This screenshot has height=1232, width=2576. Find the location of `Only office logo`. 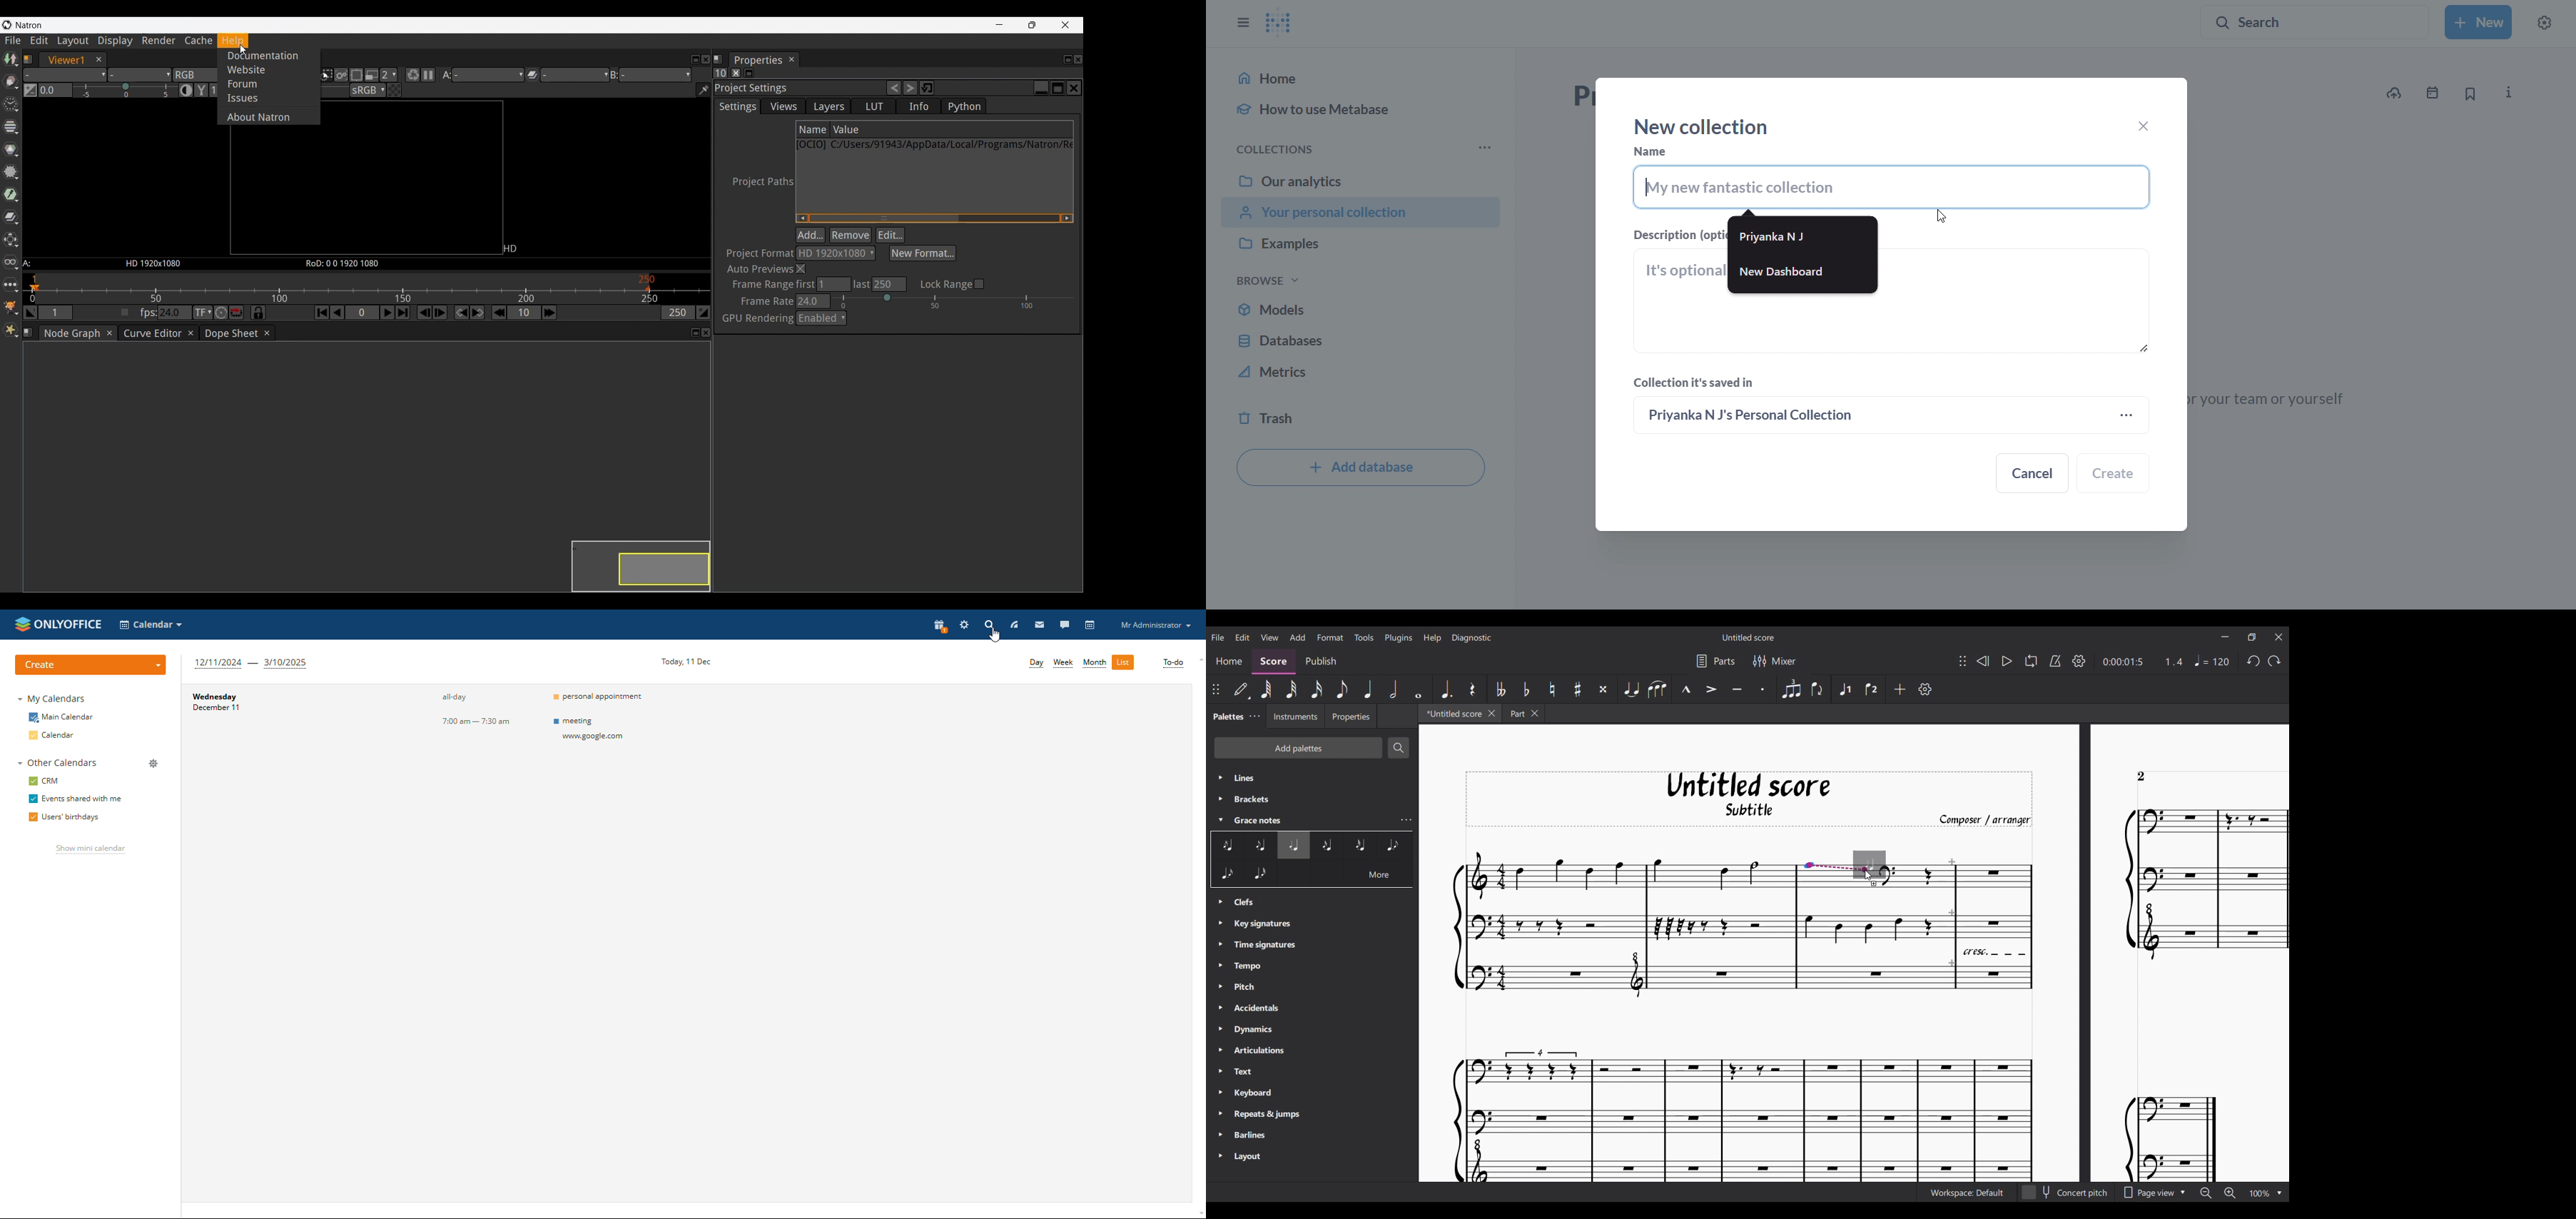

Only office logo is located at coordinates (57, 624).